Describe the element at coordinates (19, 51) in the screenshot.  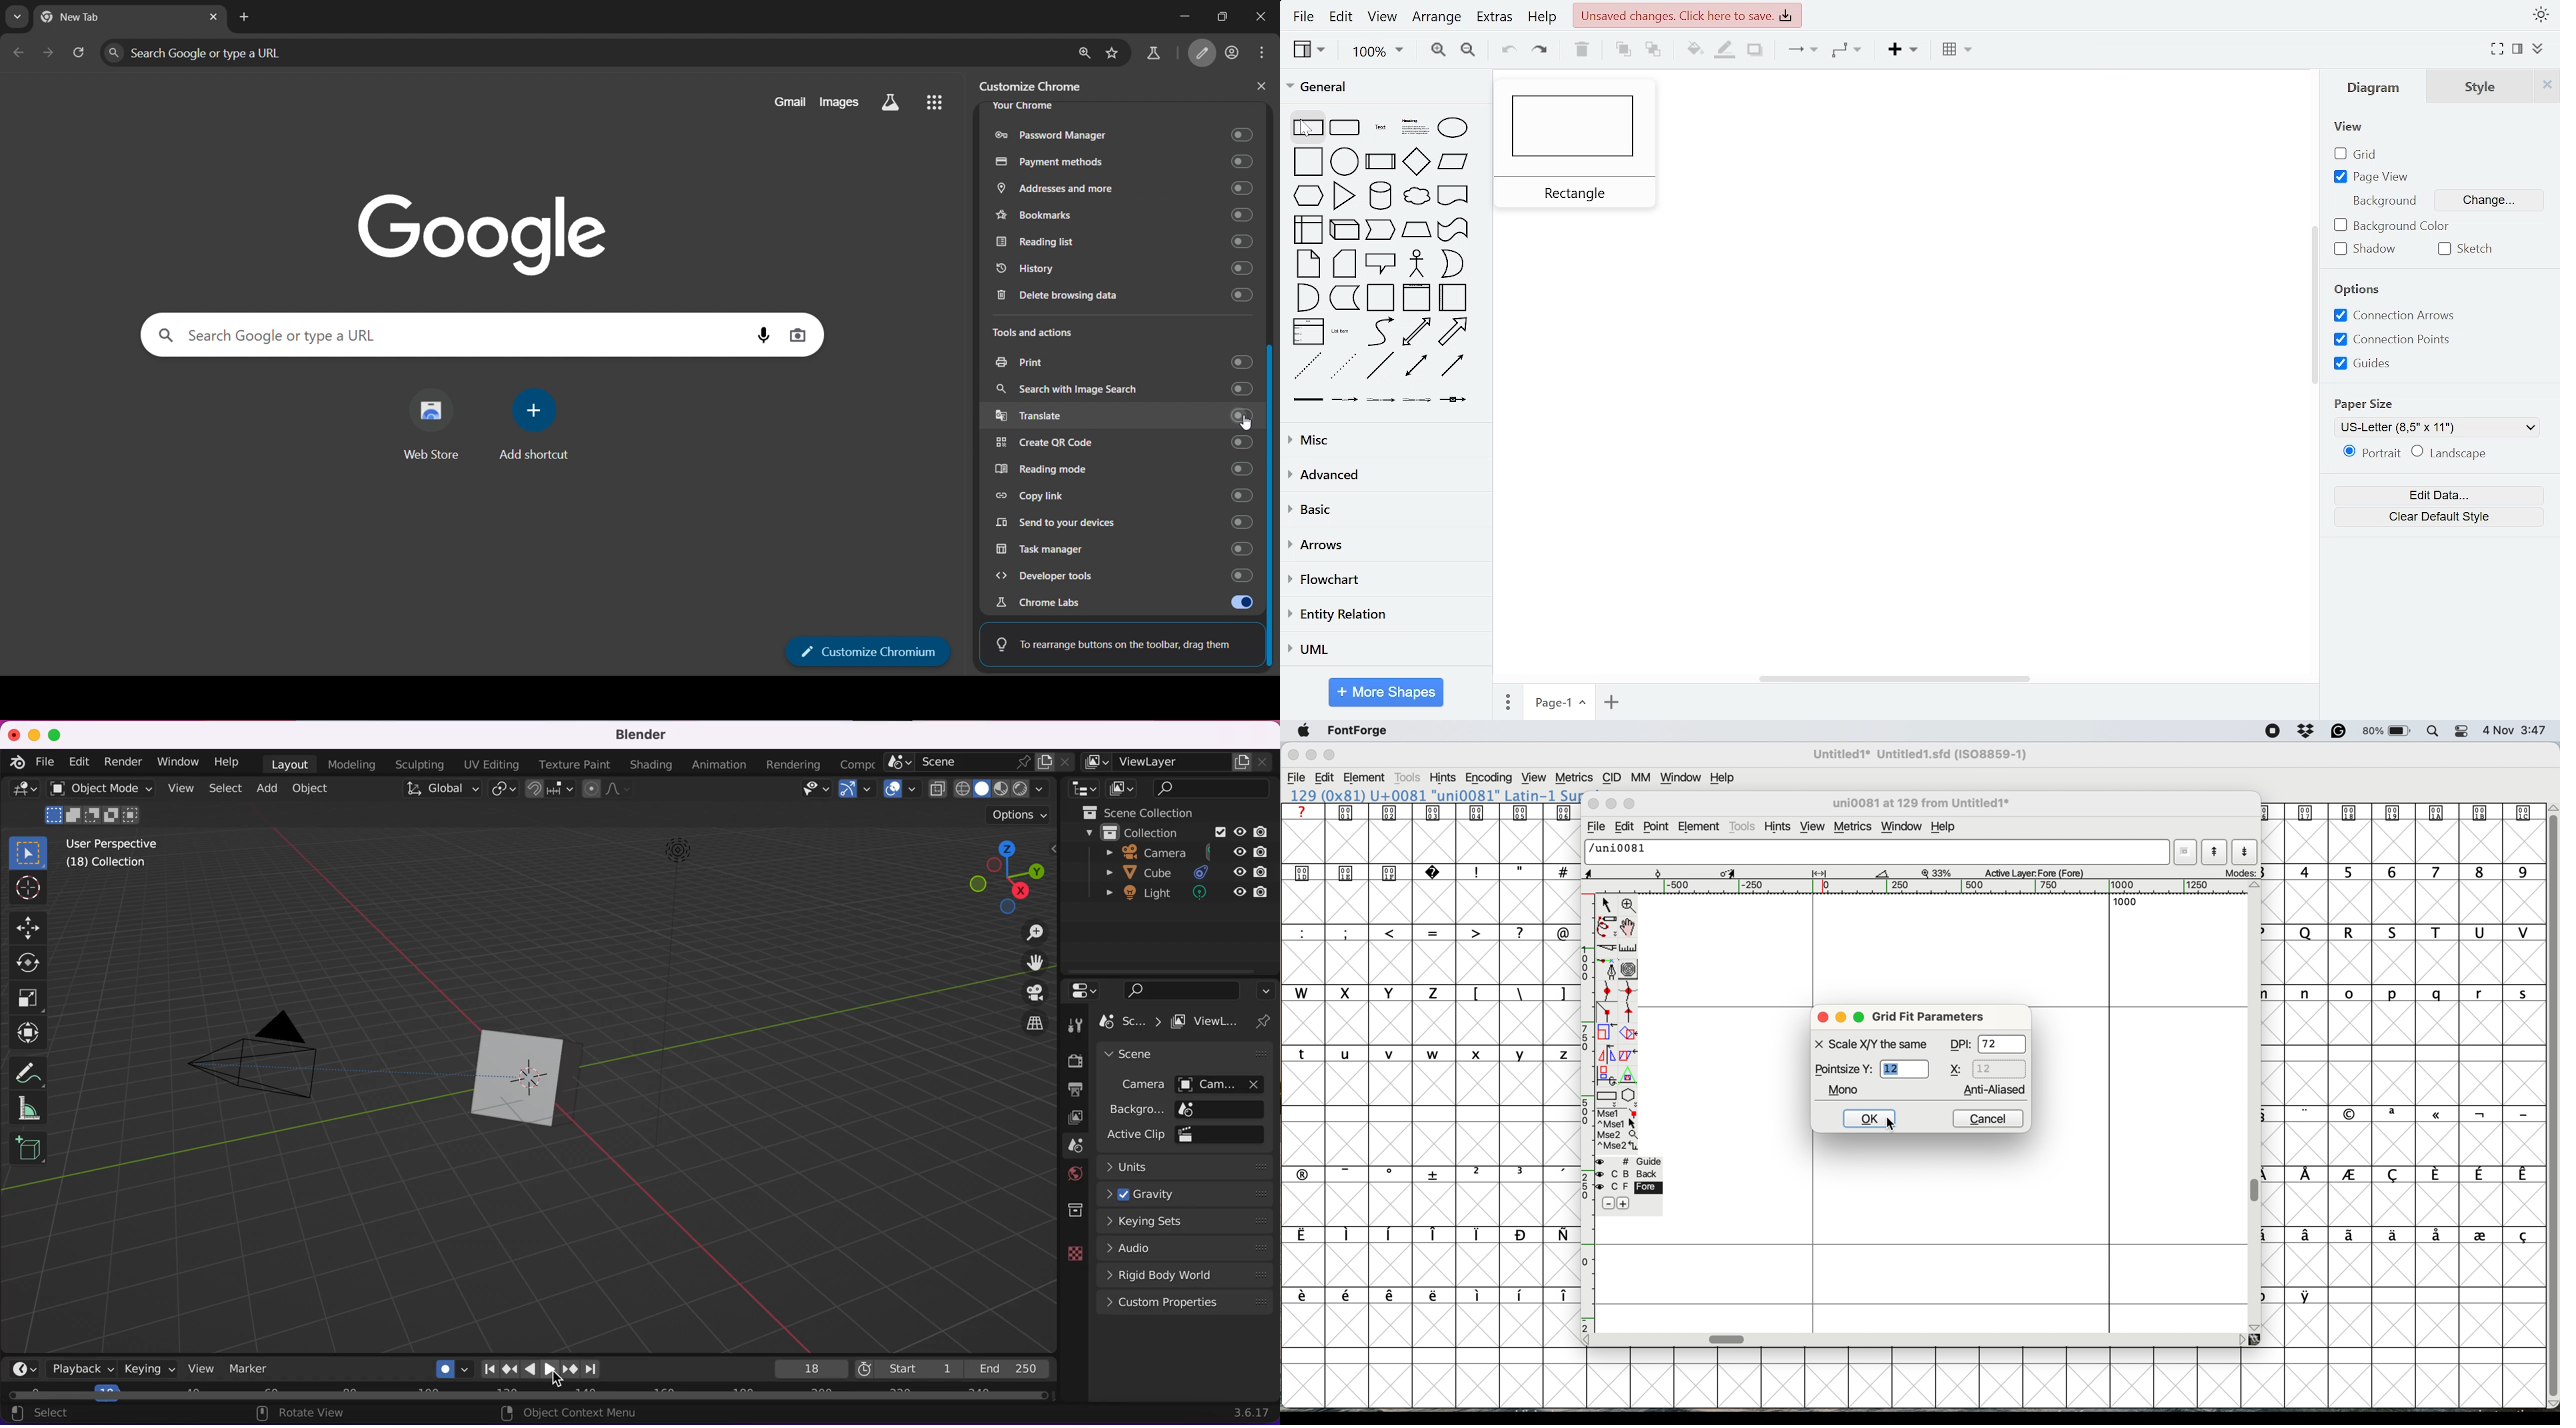
I see `go back one page` at that location.